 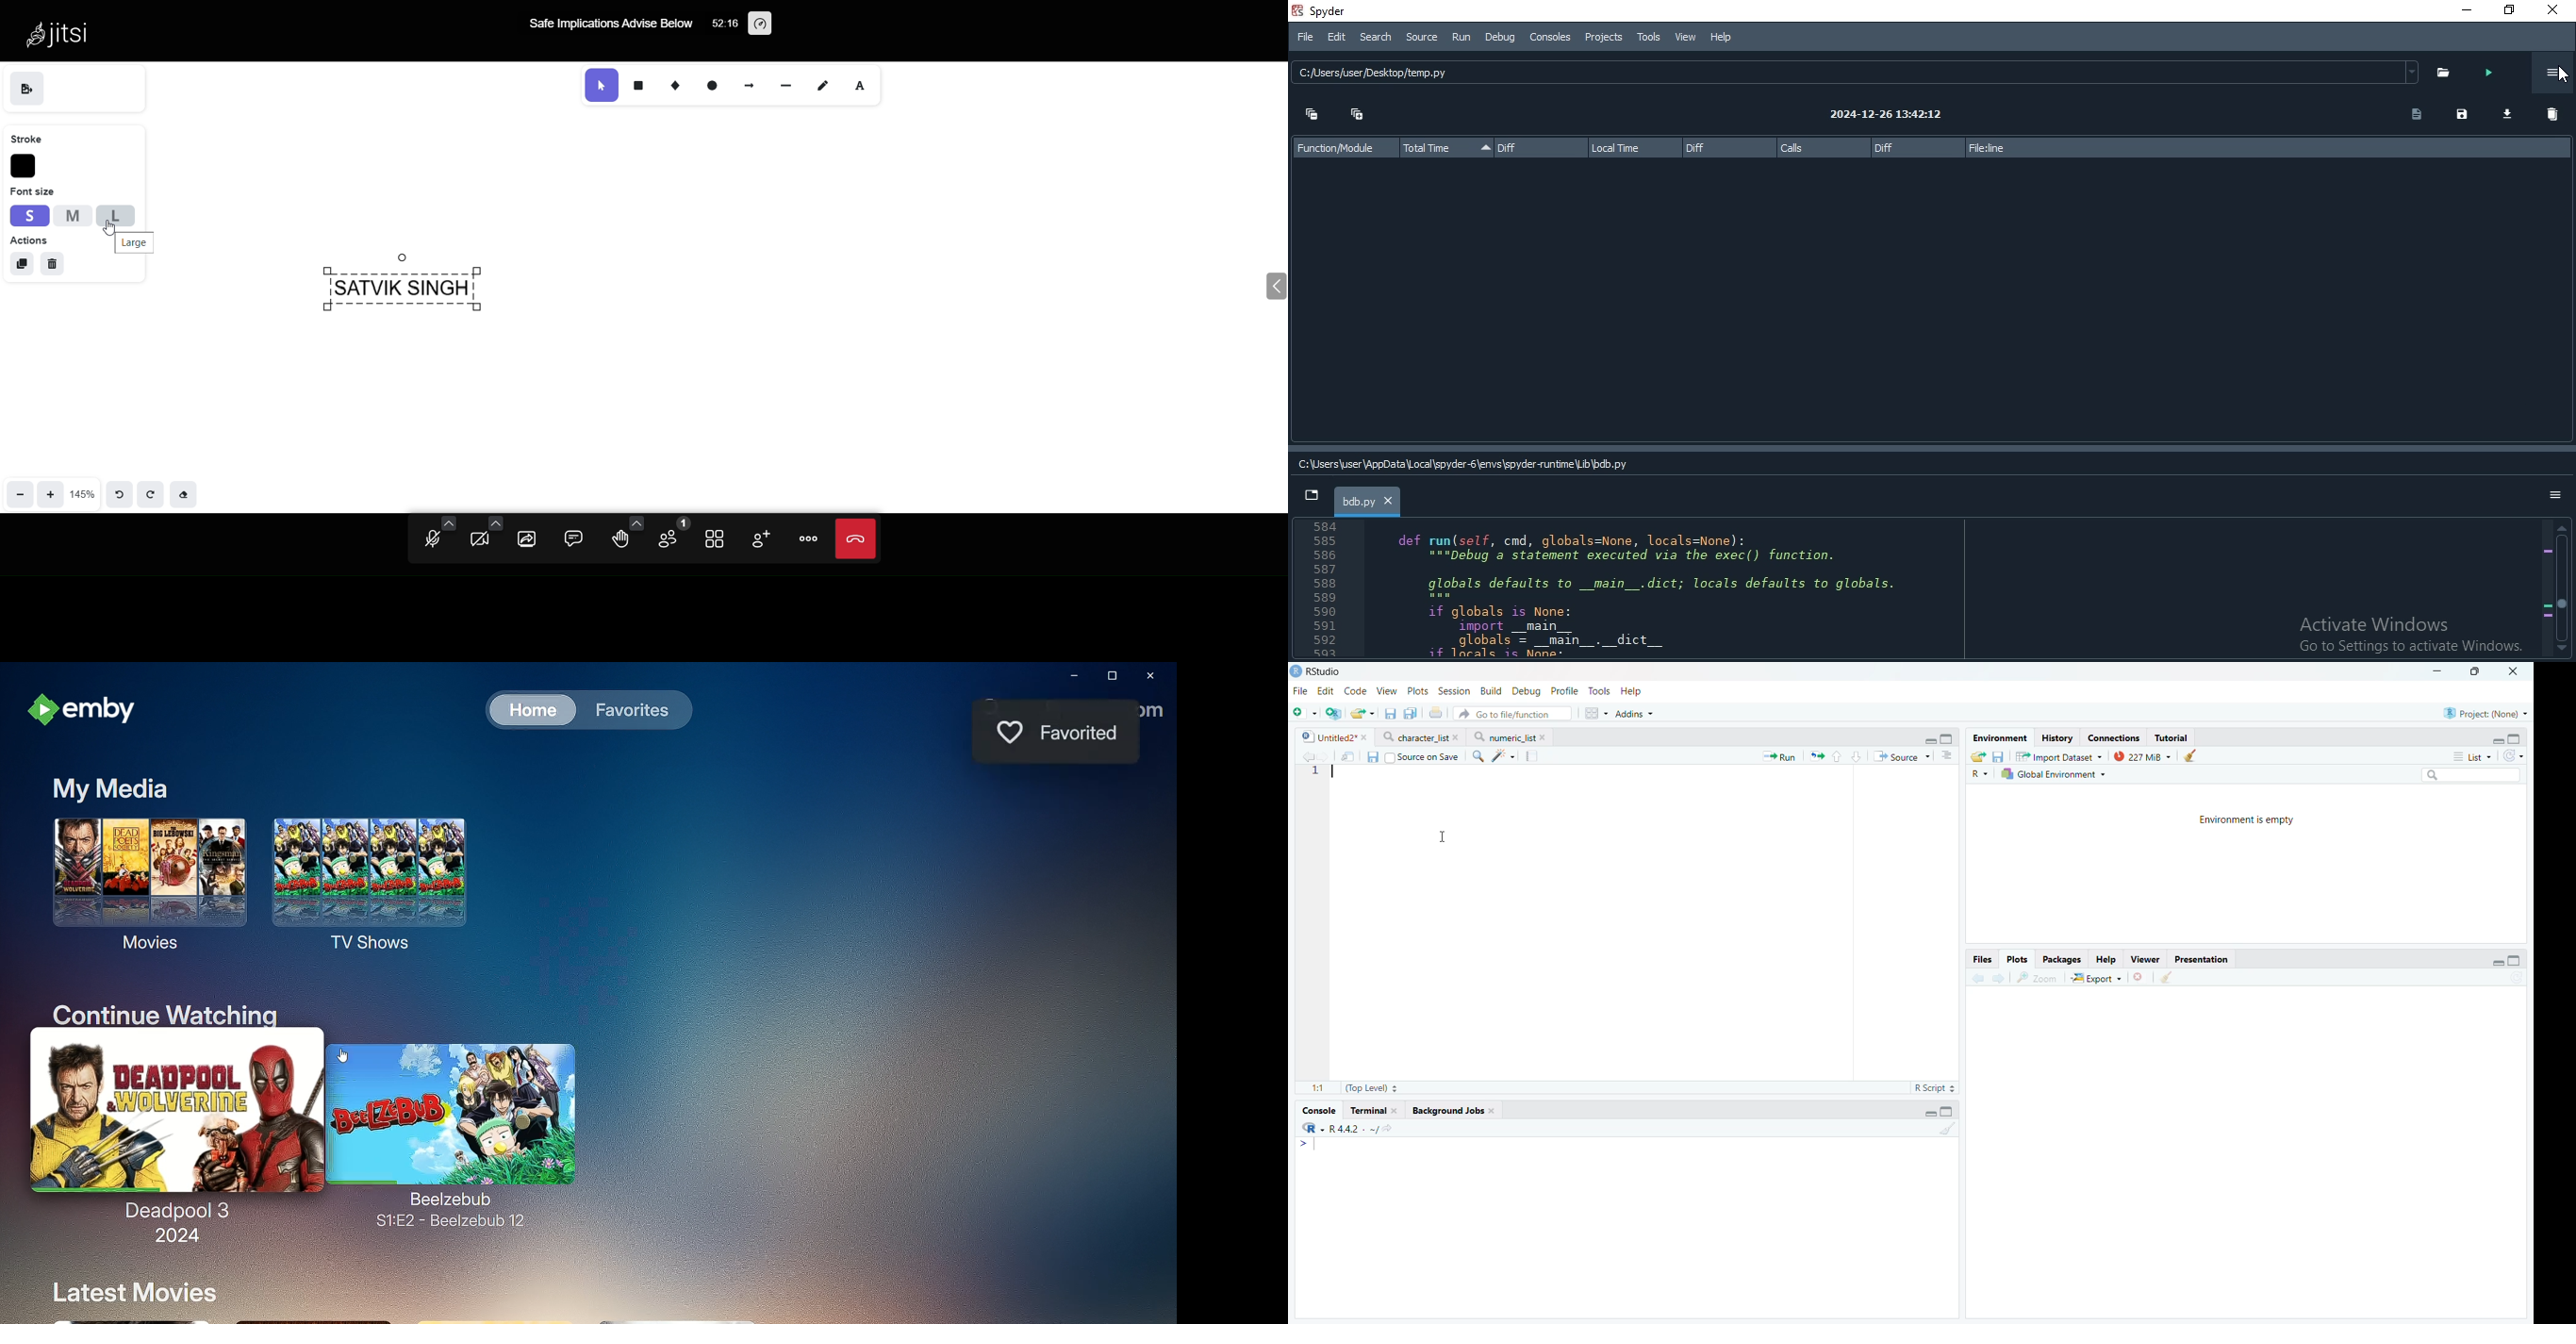 I want to click on diff, so click(x=1919, y=147).